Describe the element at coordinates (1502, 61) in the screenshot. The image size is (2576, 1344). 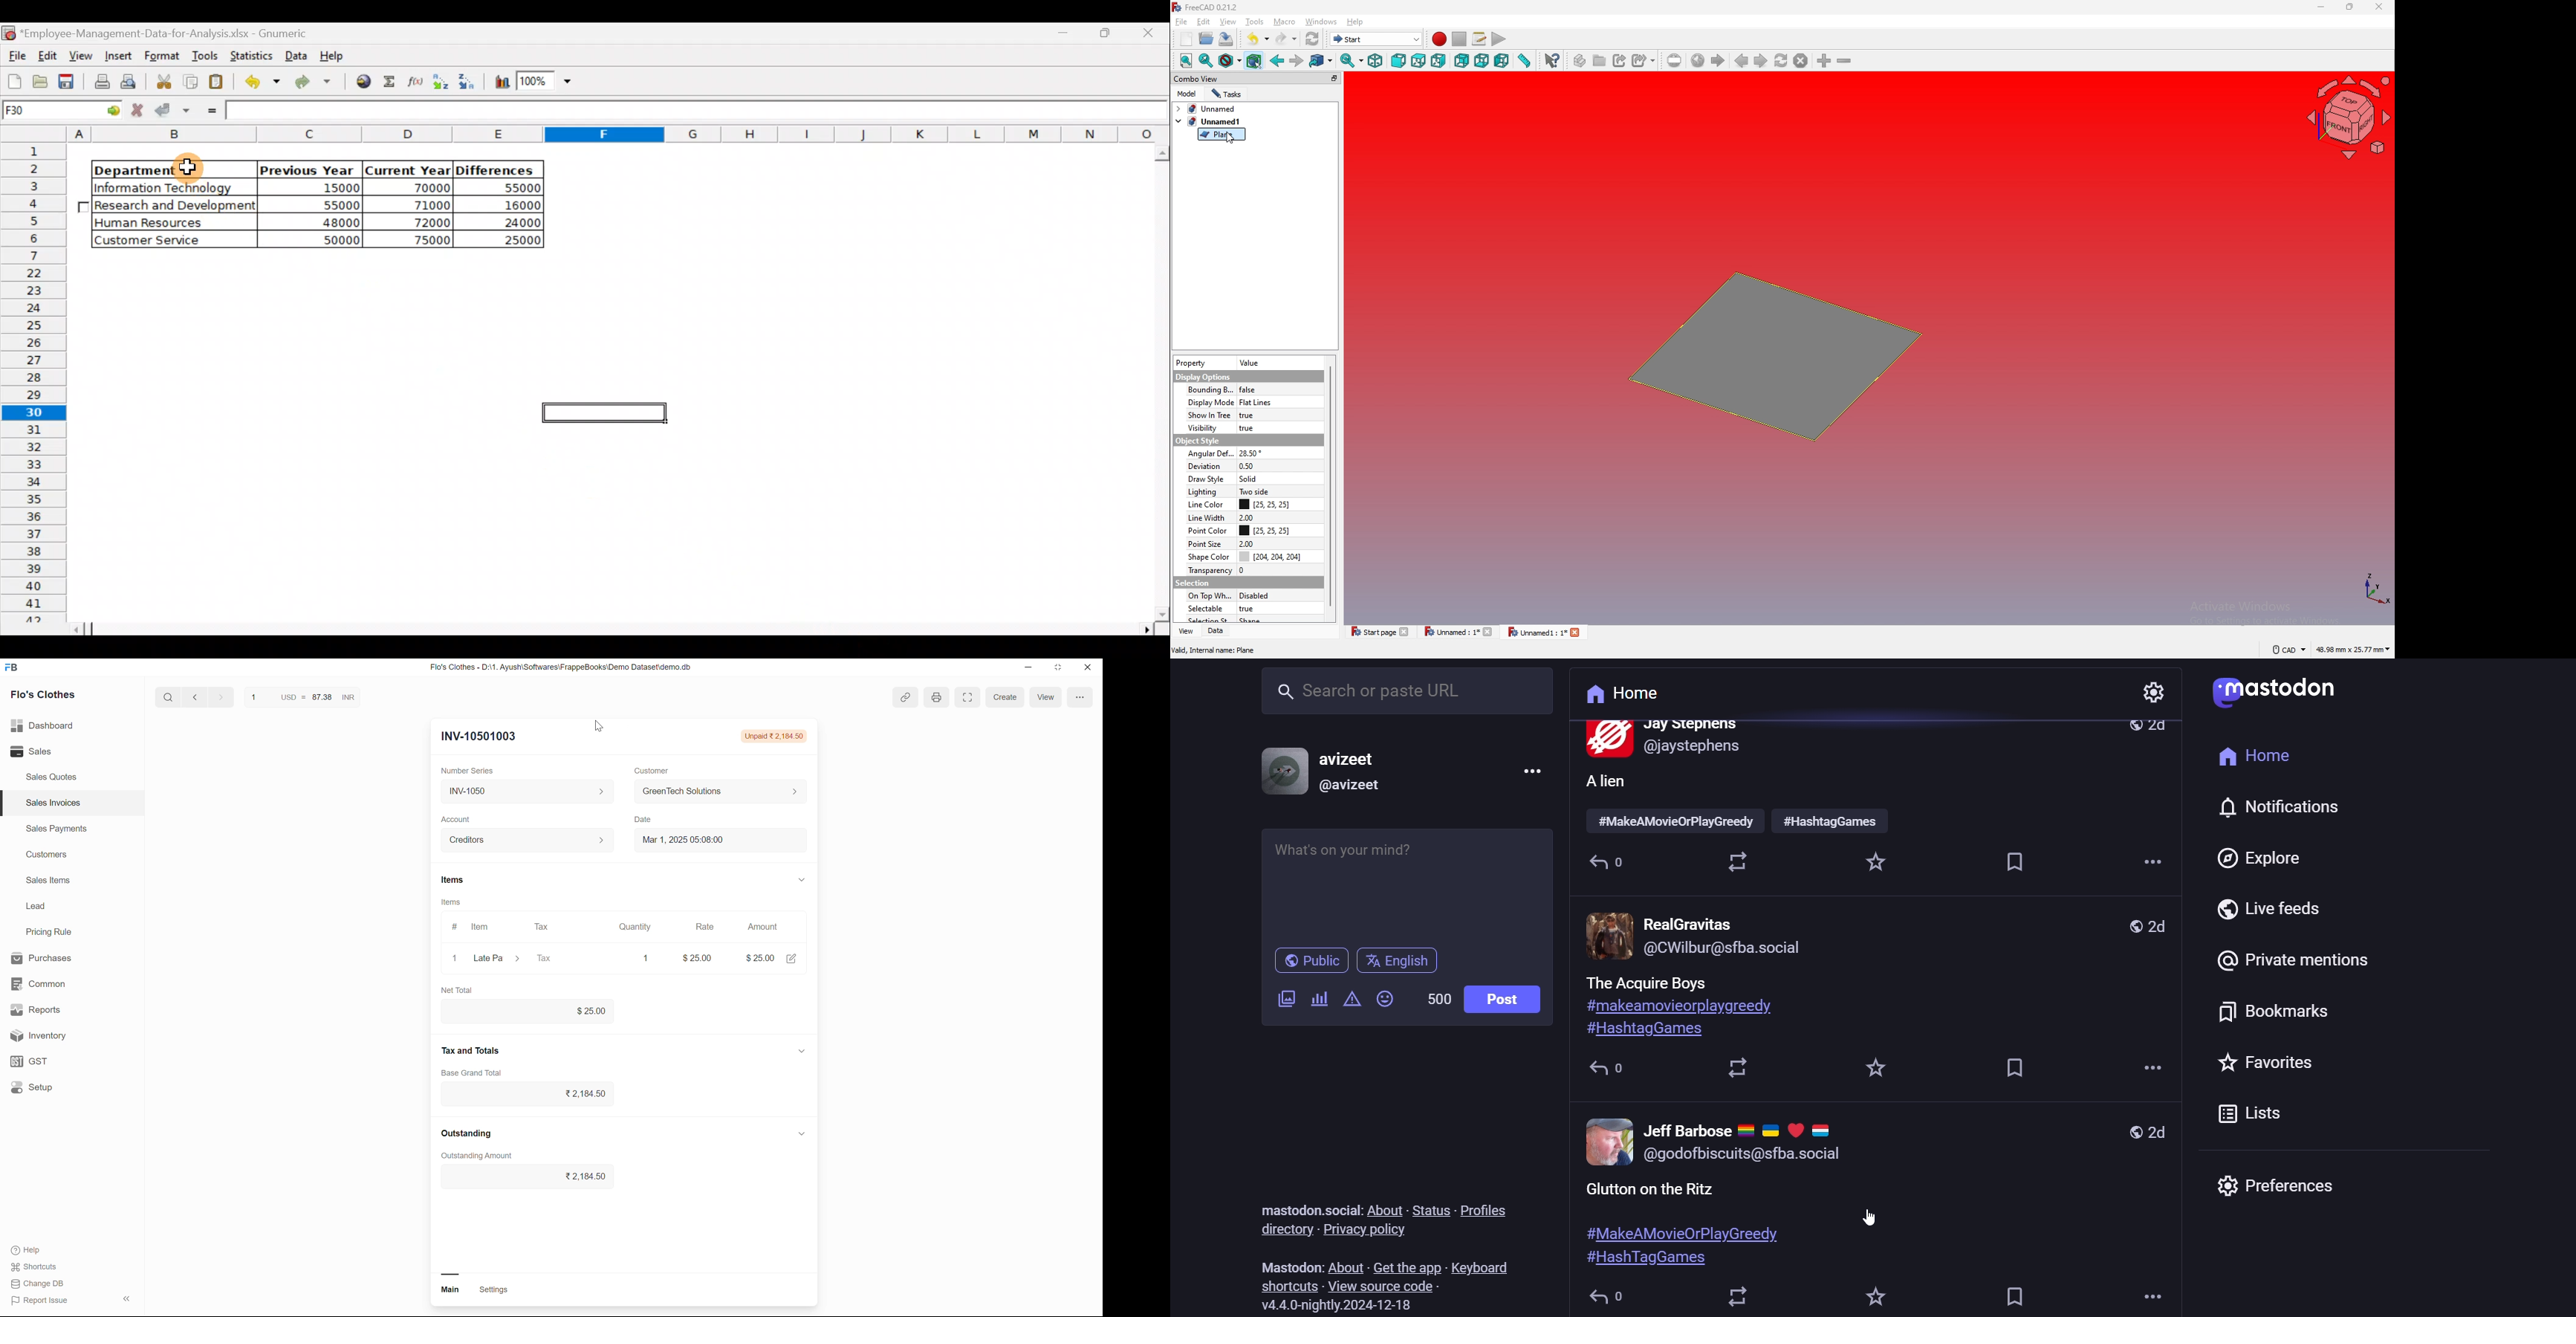
I see `left` at that location.